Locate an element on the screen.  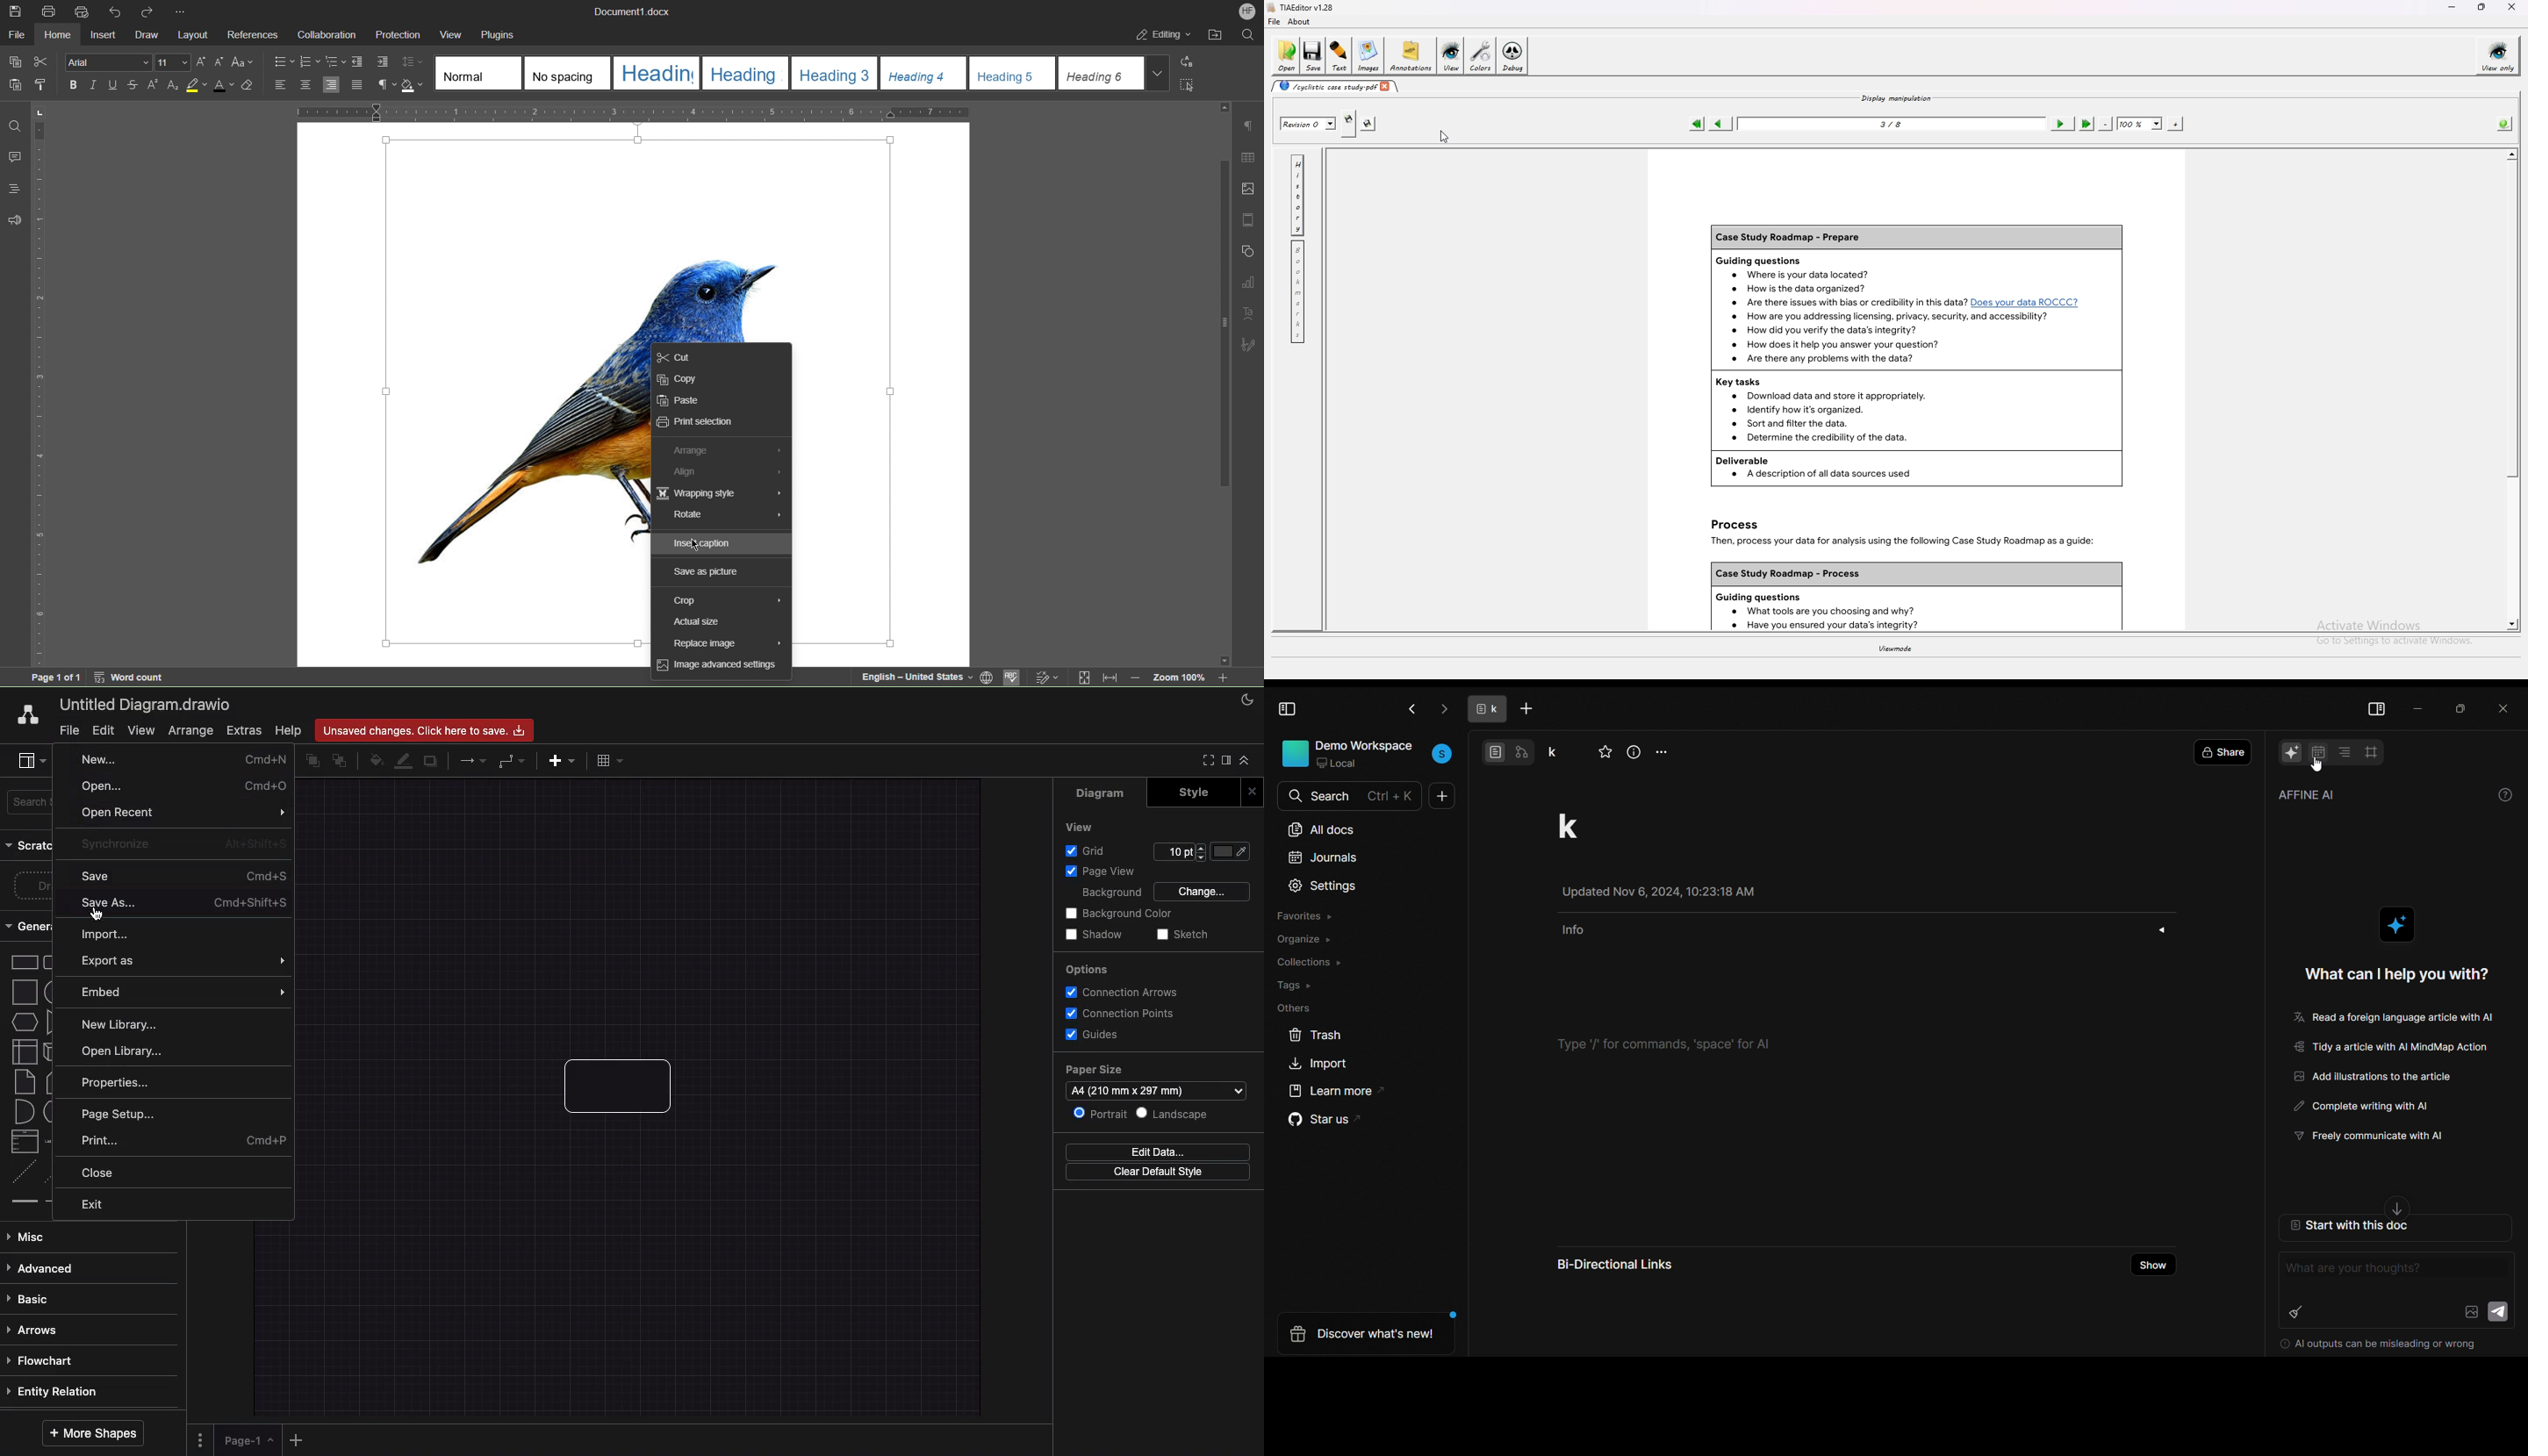
Text Art is located at coordinates (1247, 314).